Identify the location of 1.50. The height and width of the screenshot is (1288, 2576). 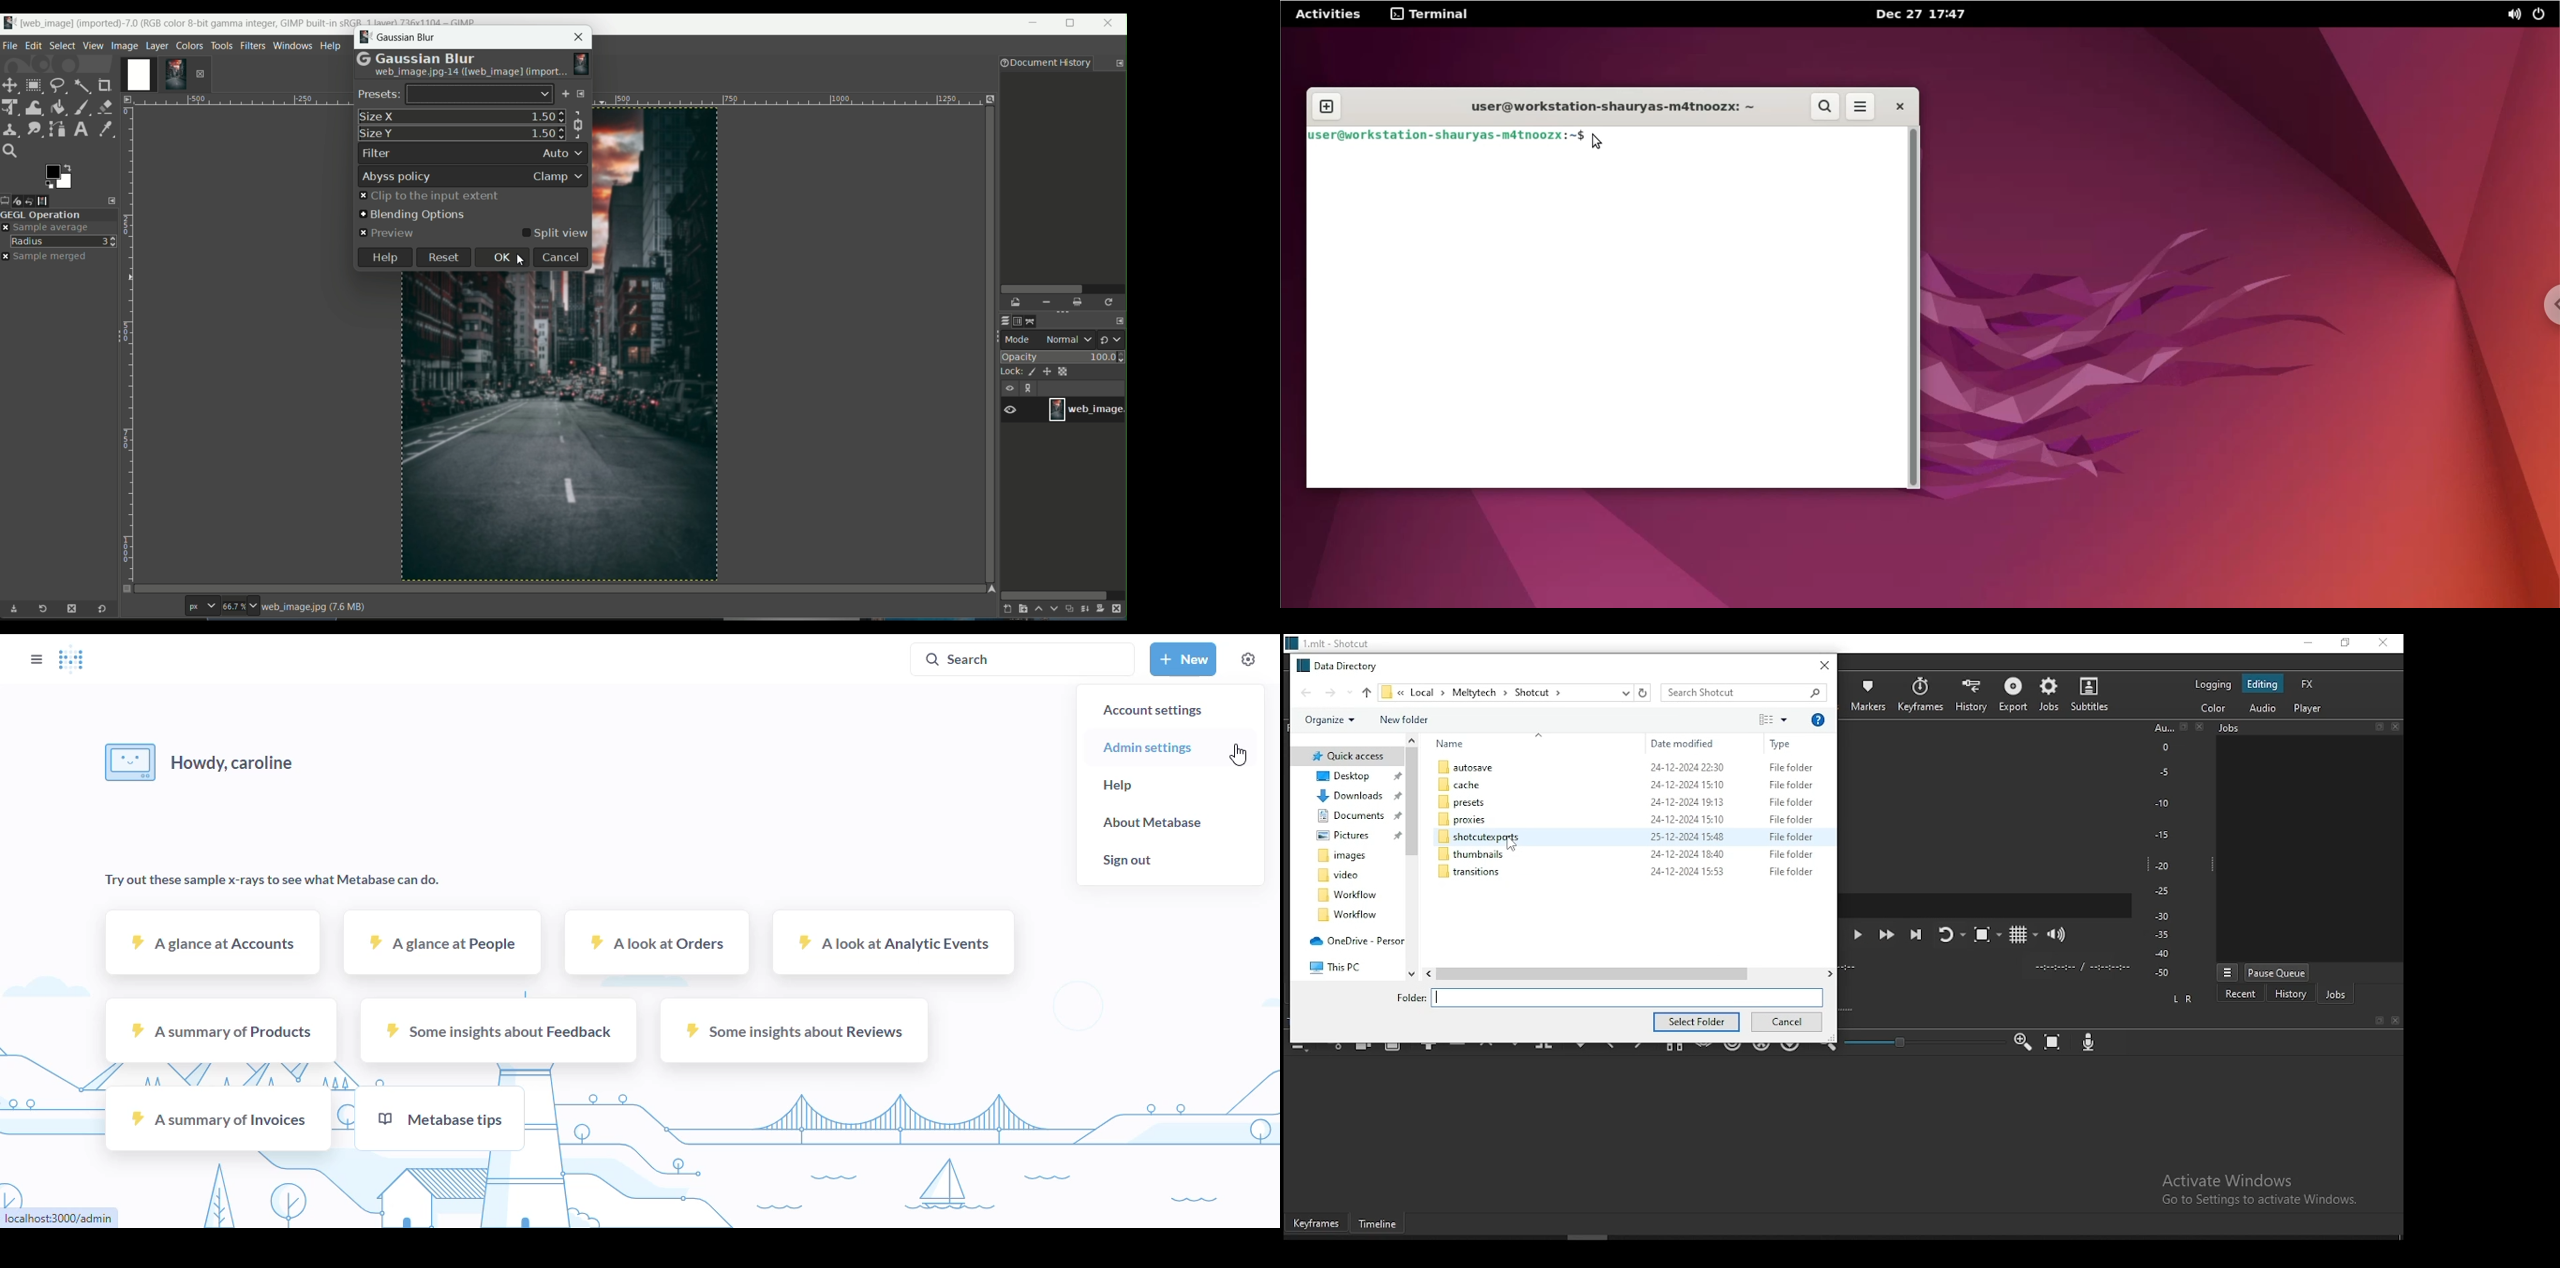
(543, 133).